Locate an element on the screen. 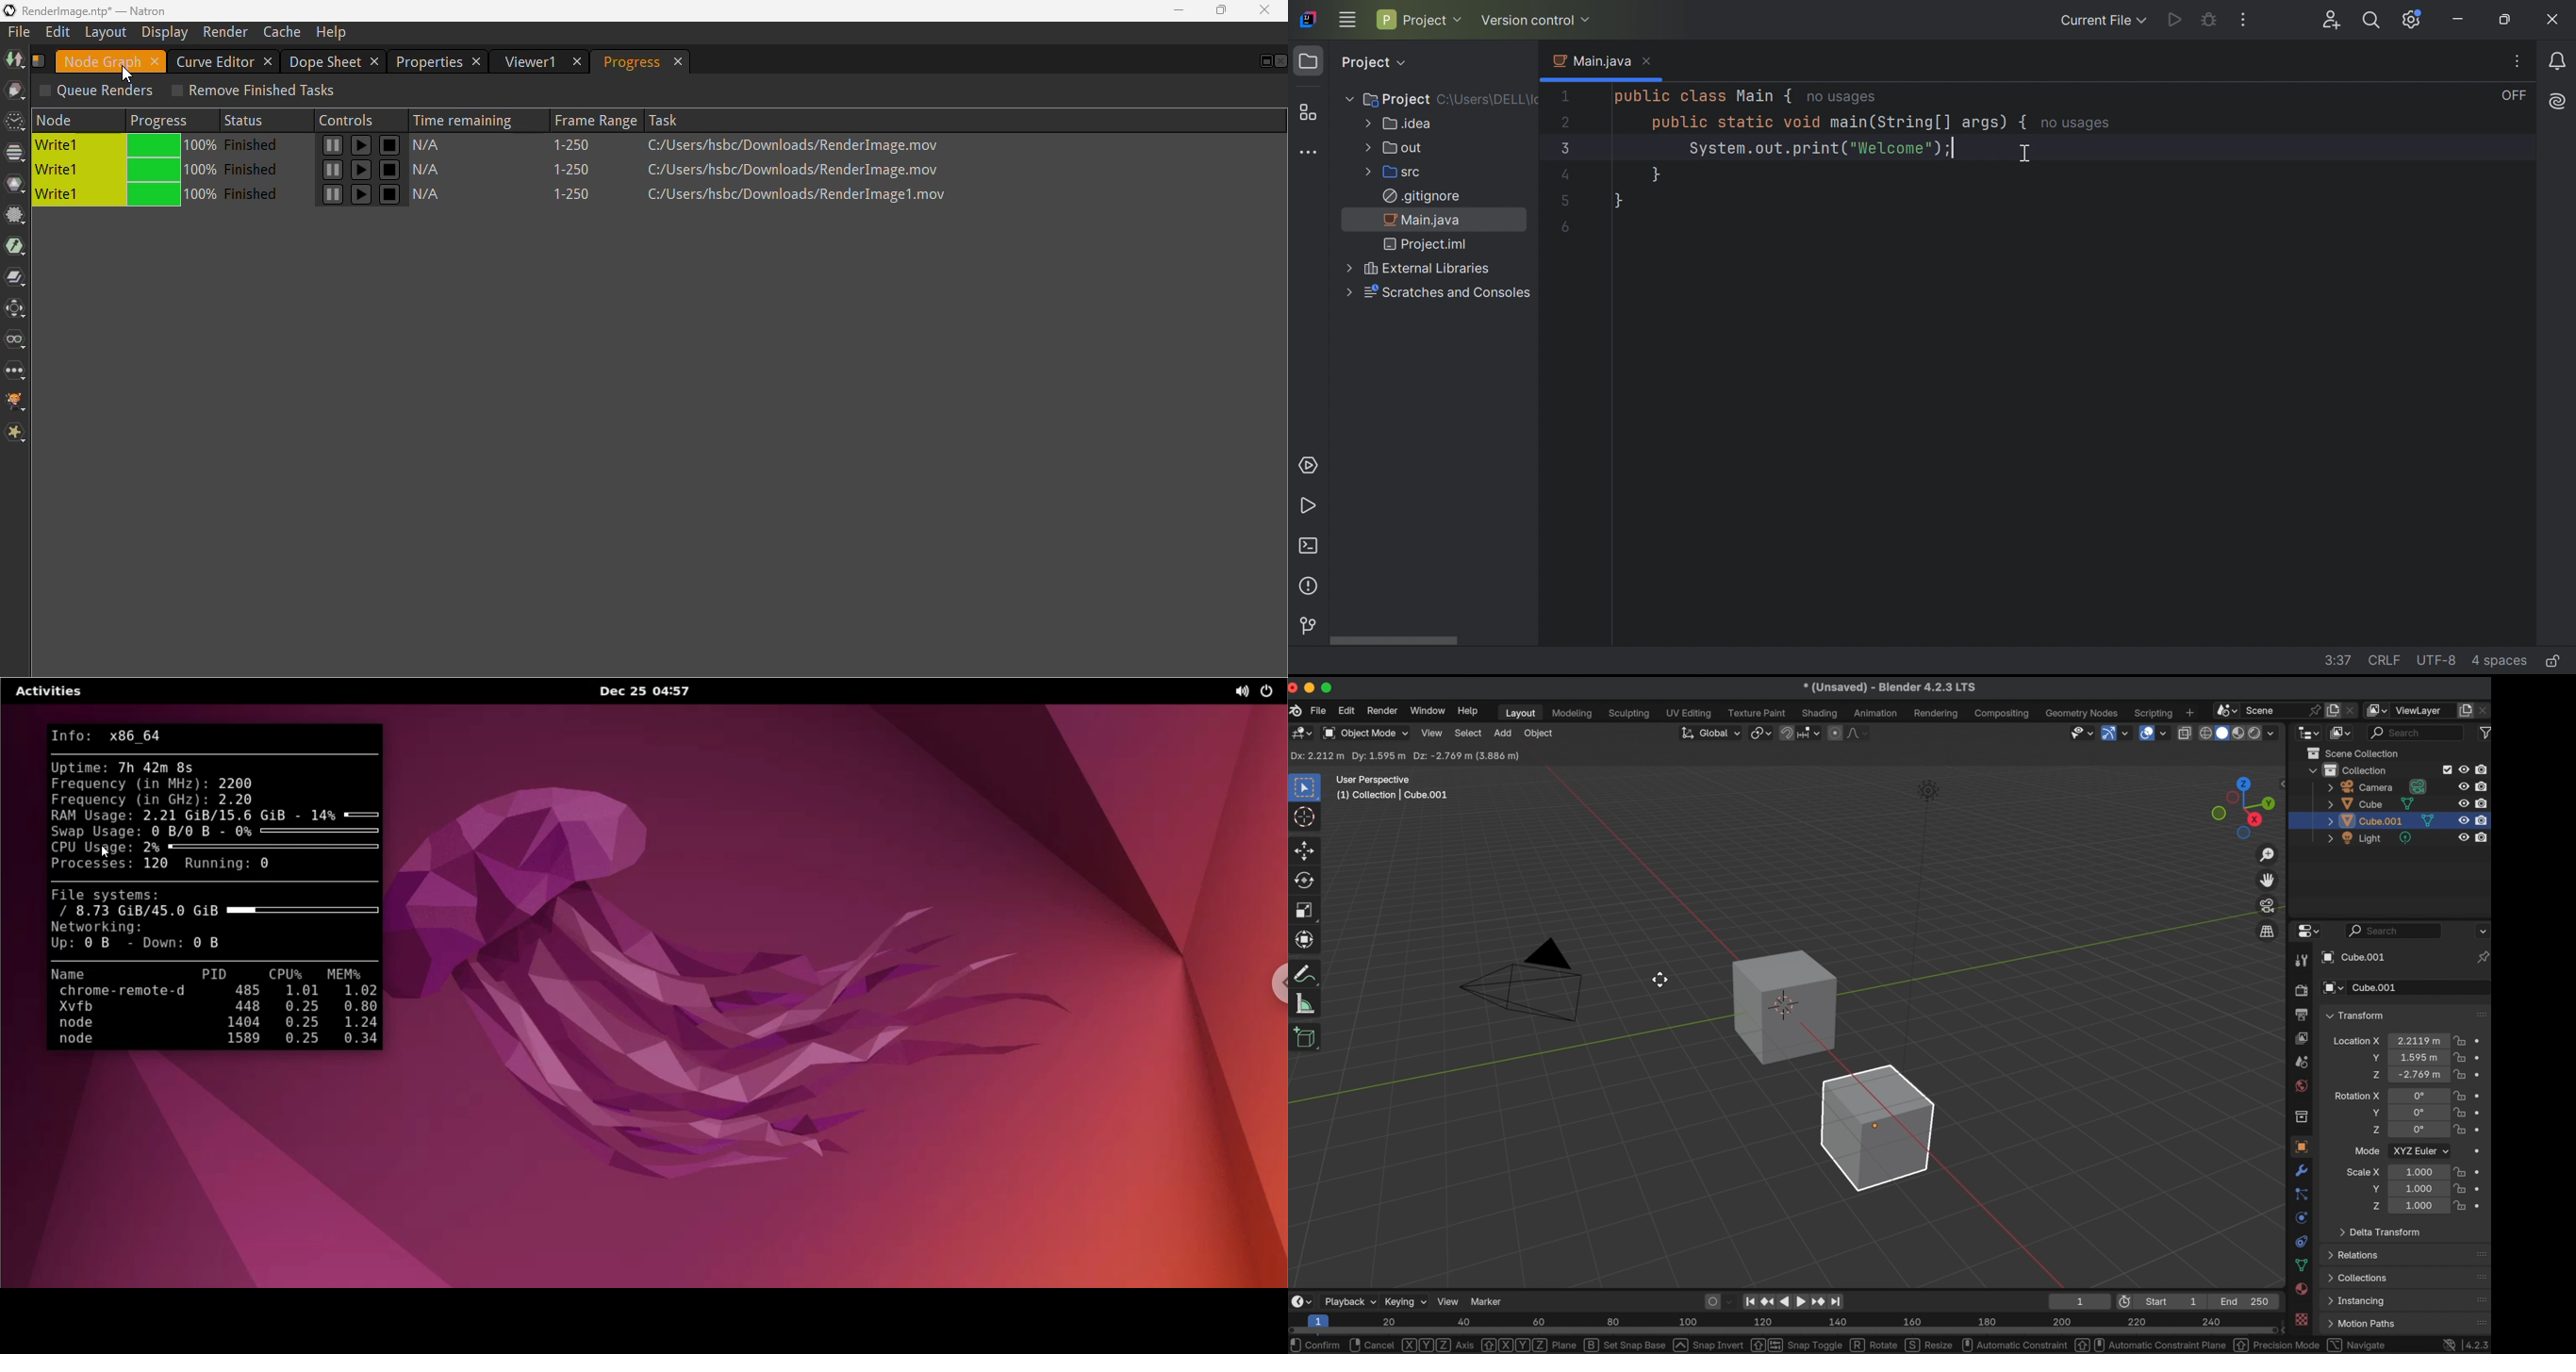  file is located at coordinates (20, 32).